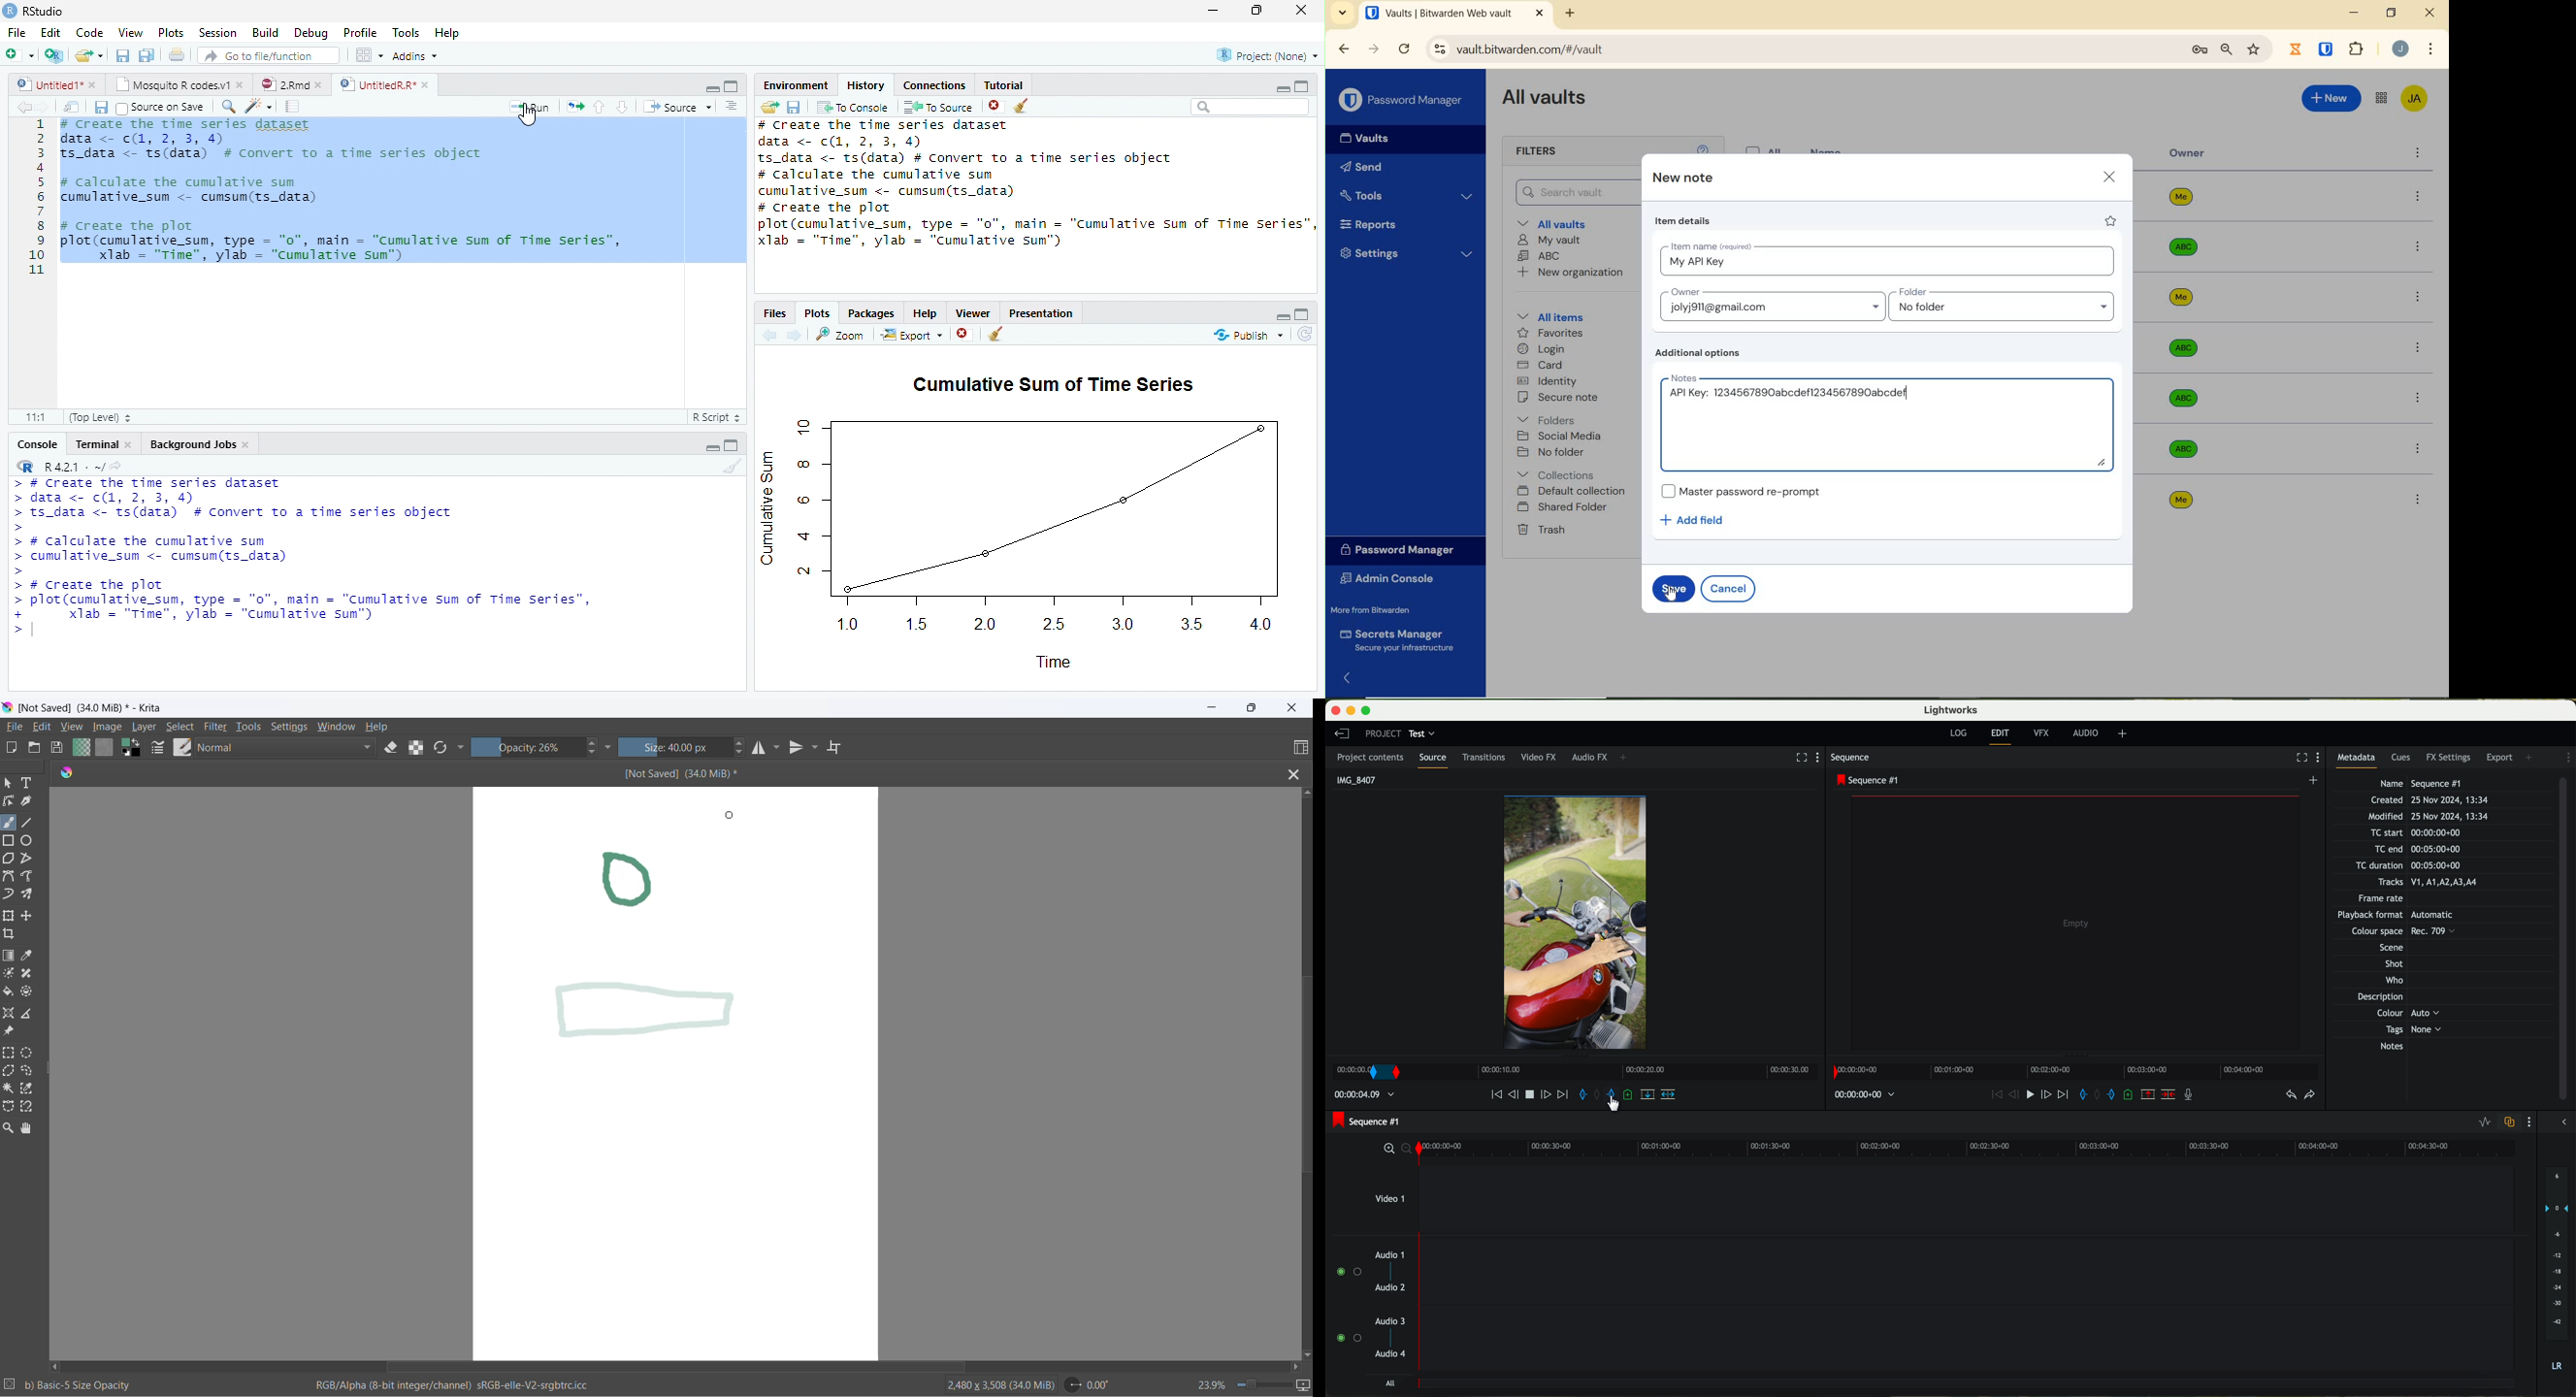  What do you see at coordinates (1302, 87) in the screenshot?
I see `Maximize` at bounding box center [1302, 87].